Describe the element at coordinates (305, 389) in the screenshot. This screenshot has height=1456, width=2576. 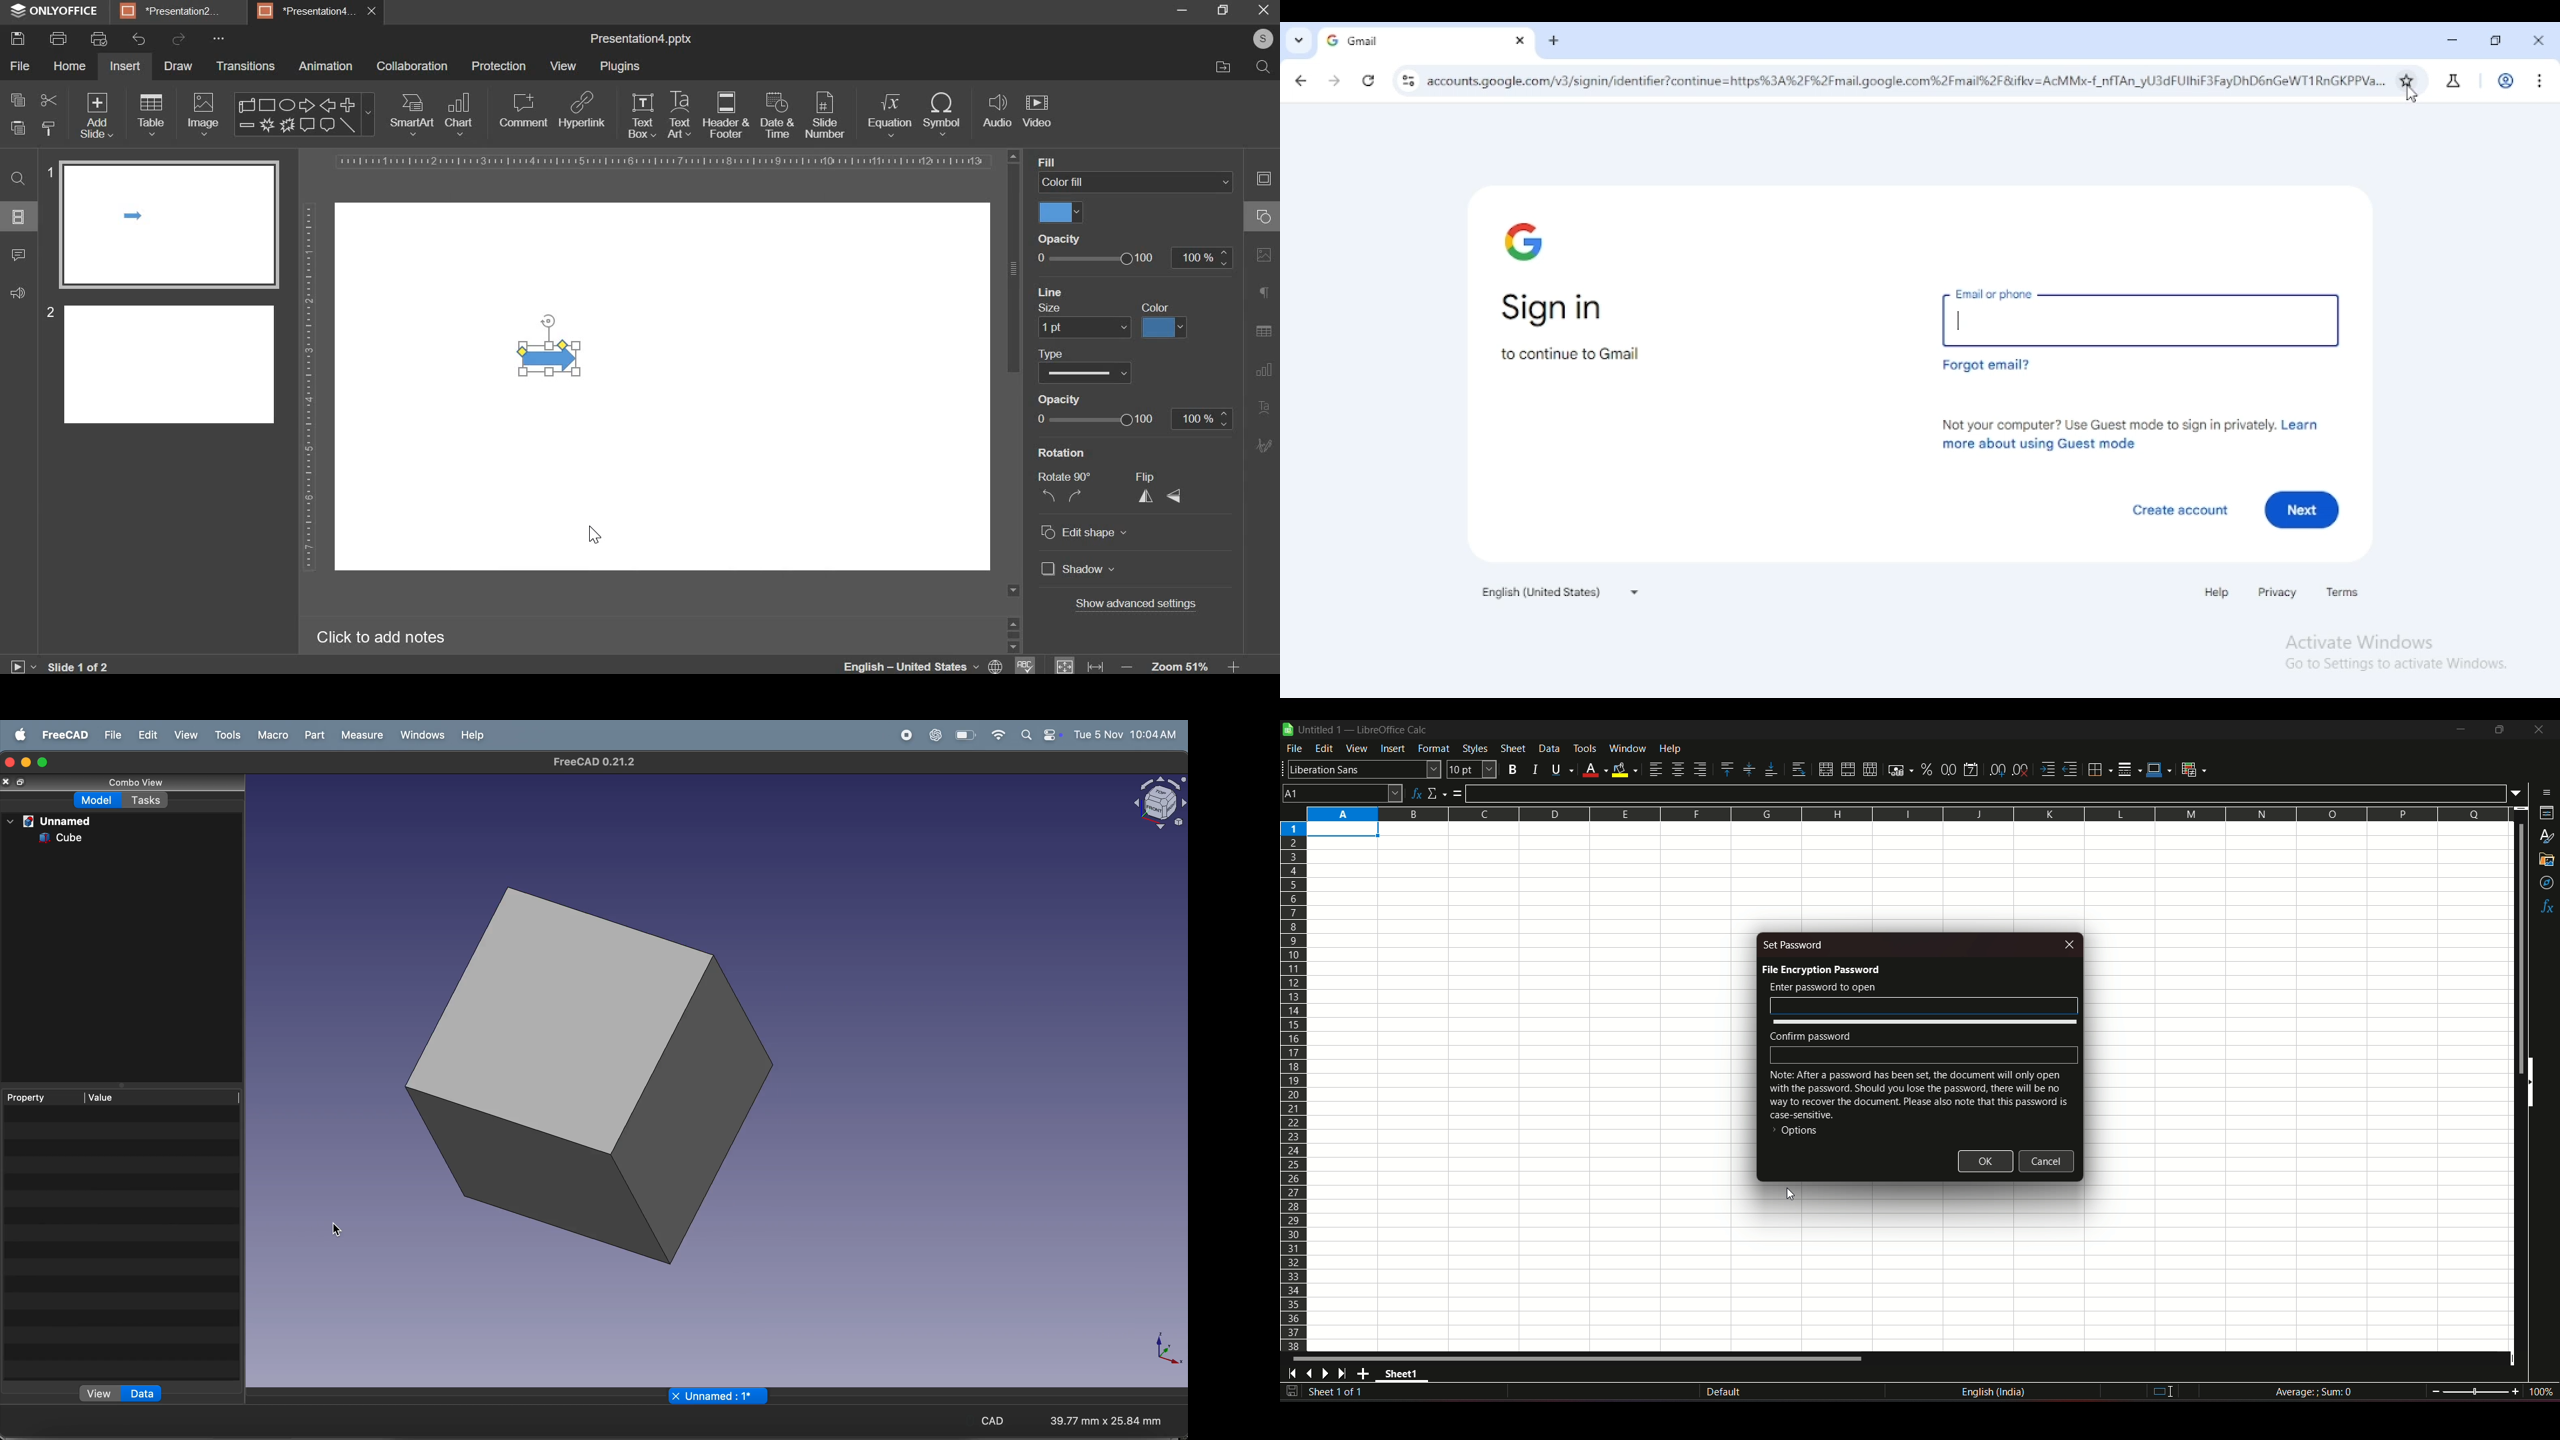
I see `vertical scale` at that location.